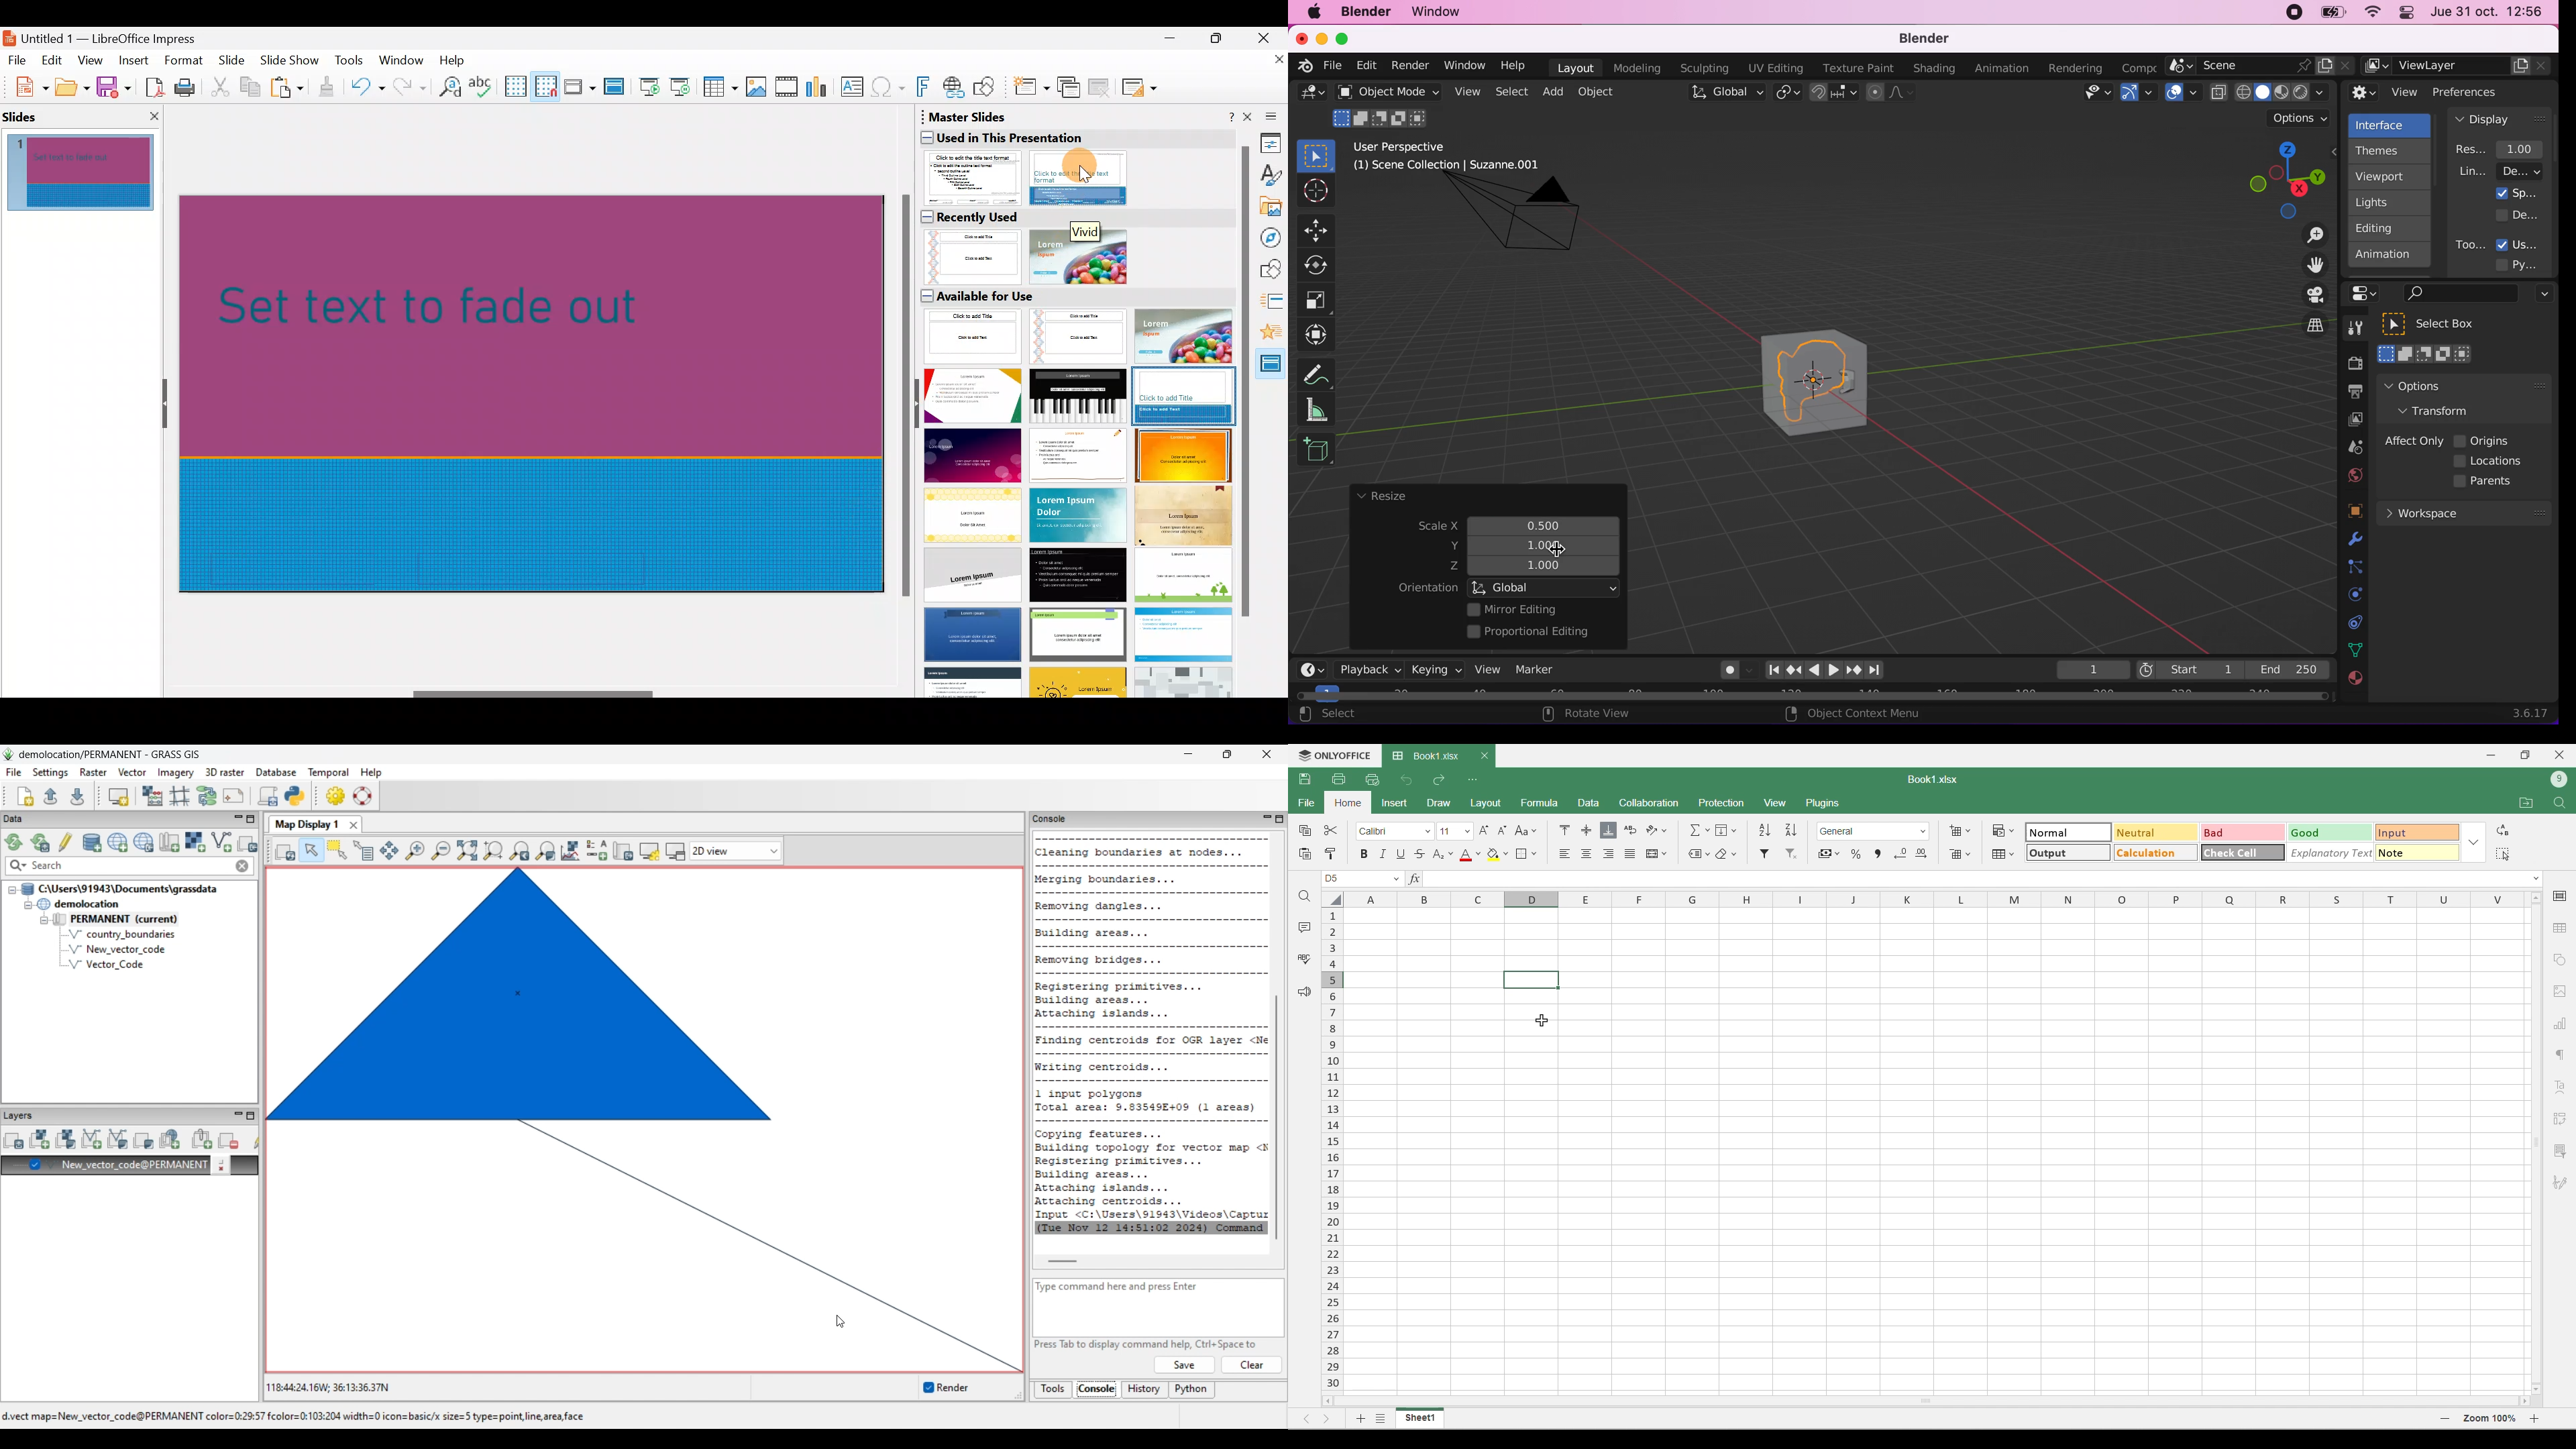 The width and height of the screenshot is (2576, 1456). Describe the element at coordinates (1816, 379) in the screenshot. I see `cube` at that location.